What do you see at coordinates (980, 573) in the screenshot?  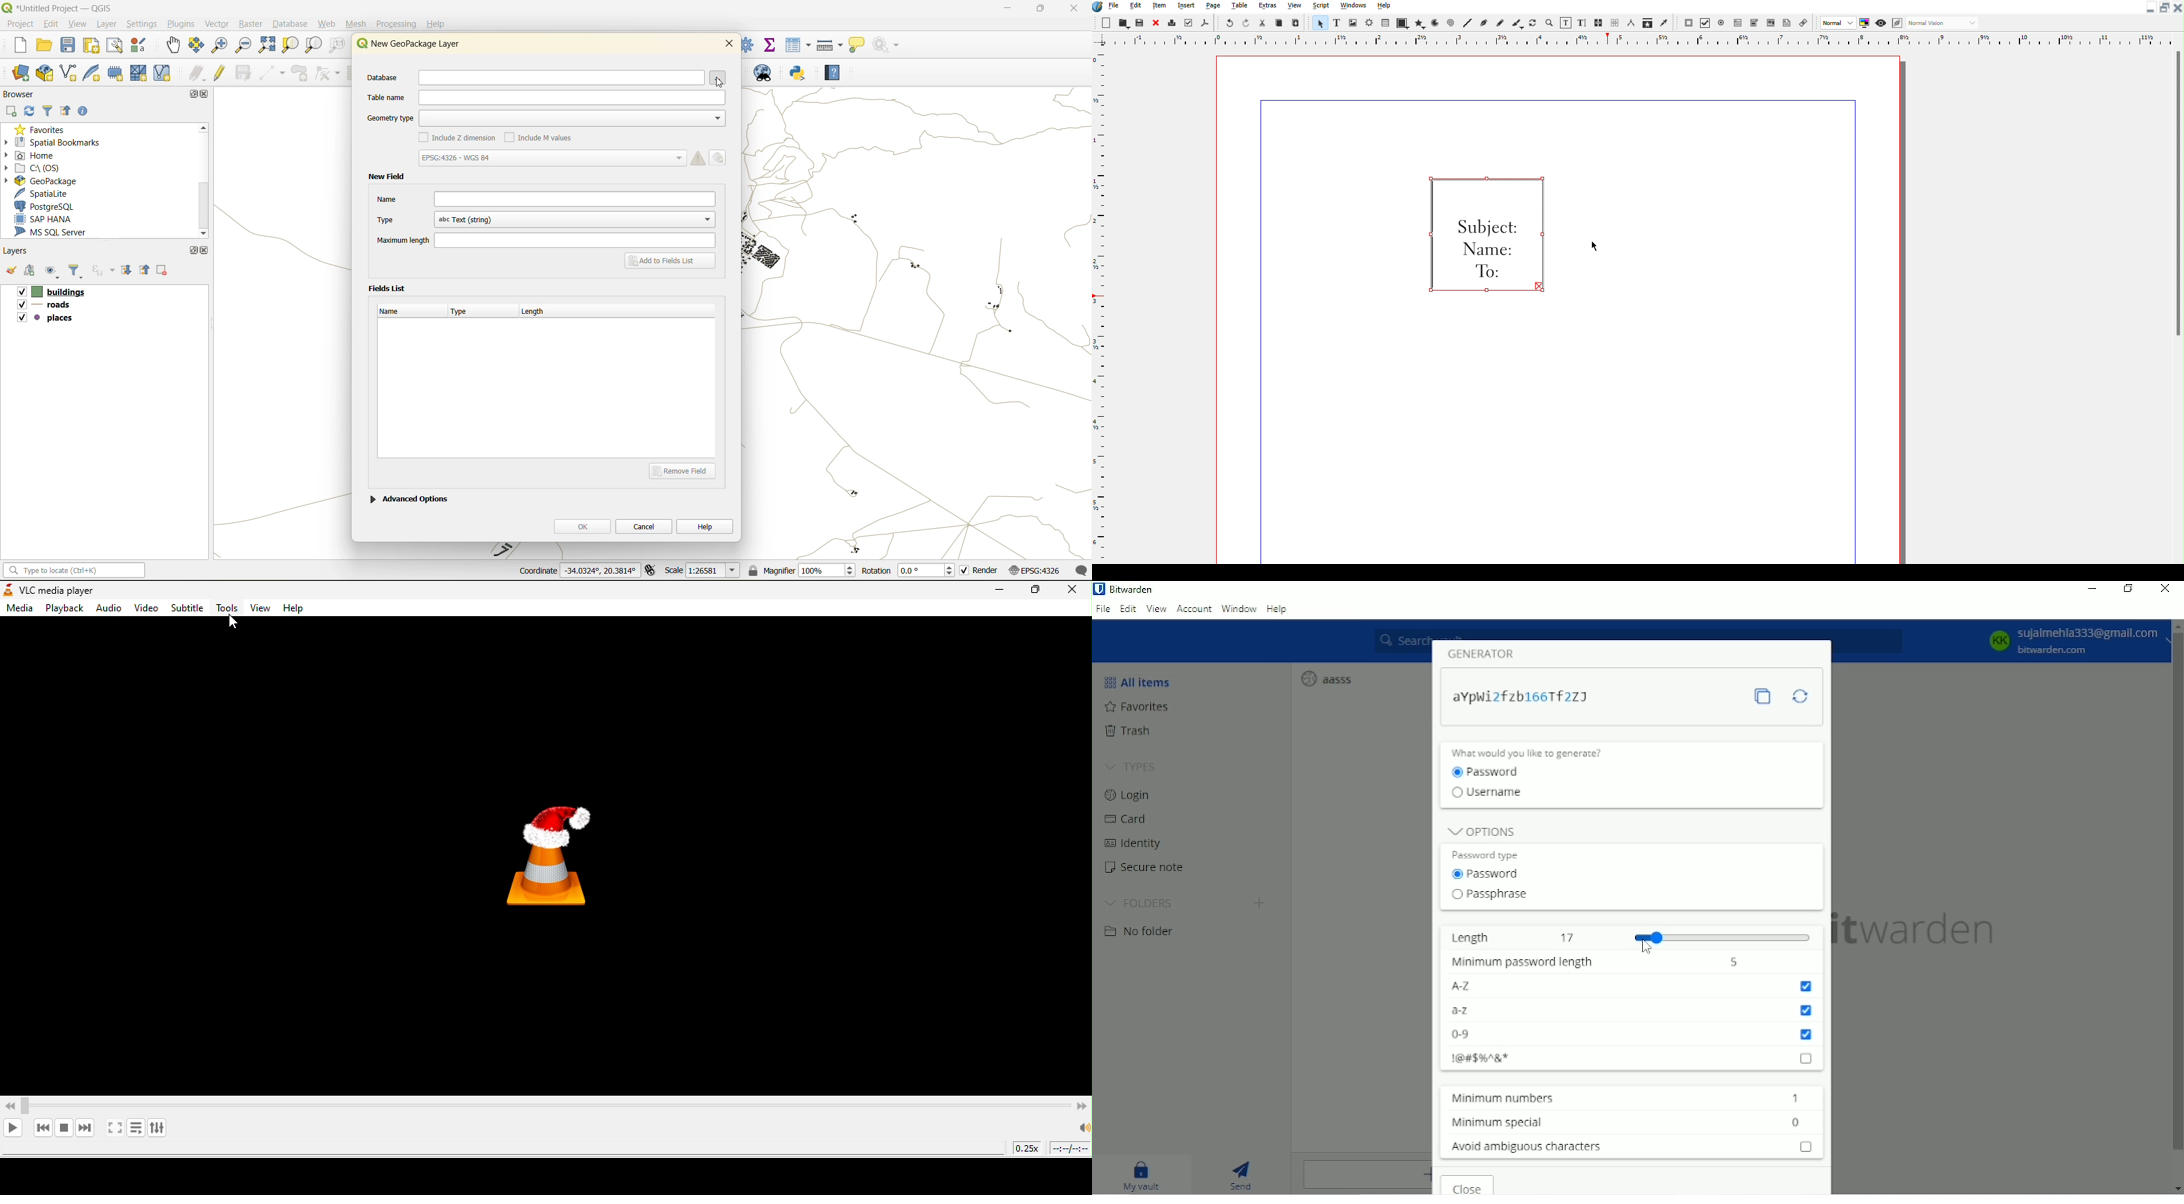 I see `render` at bounding box center [980, 573].